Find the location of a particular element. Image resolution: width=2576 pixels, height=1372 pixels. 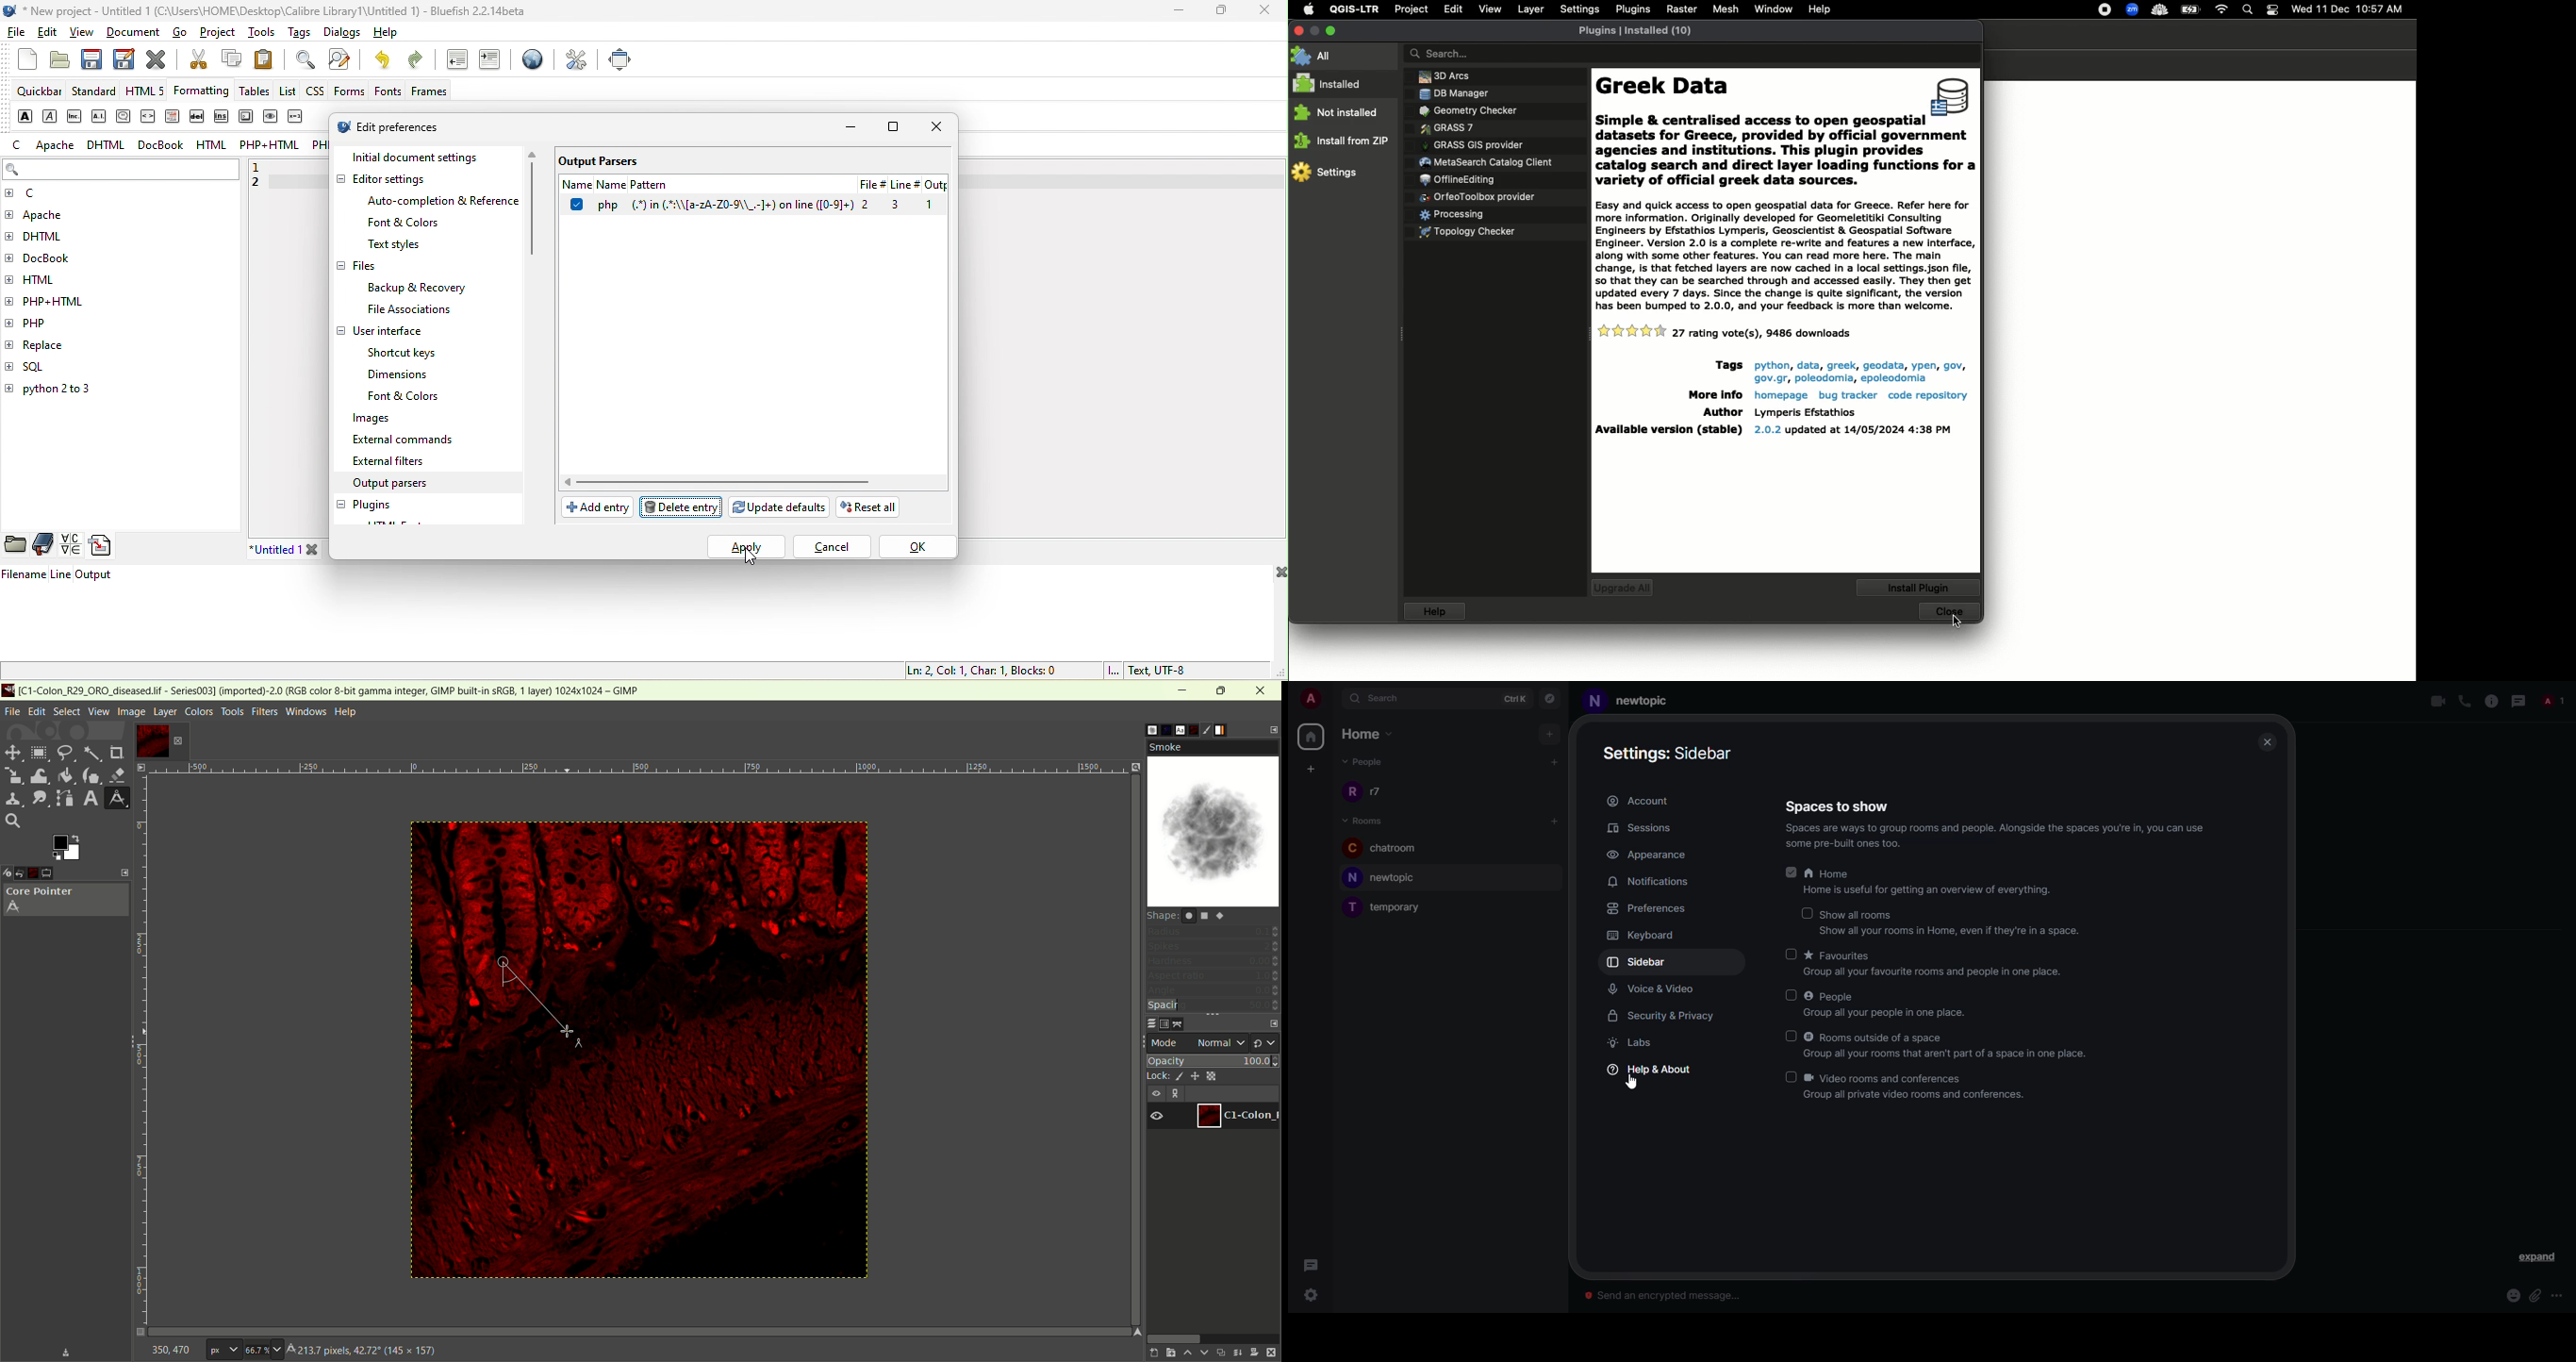

cancel is located at coordinates (838, 549).